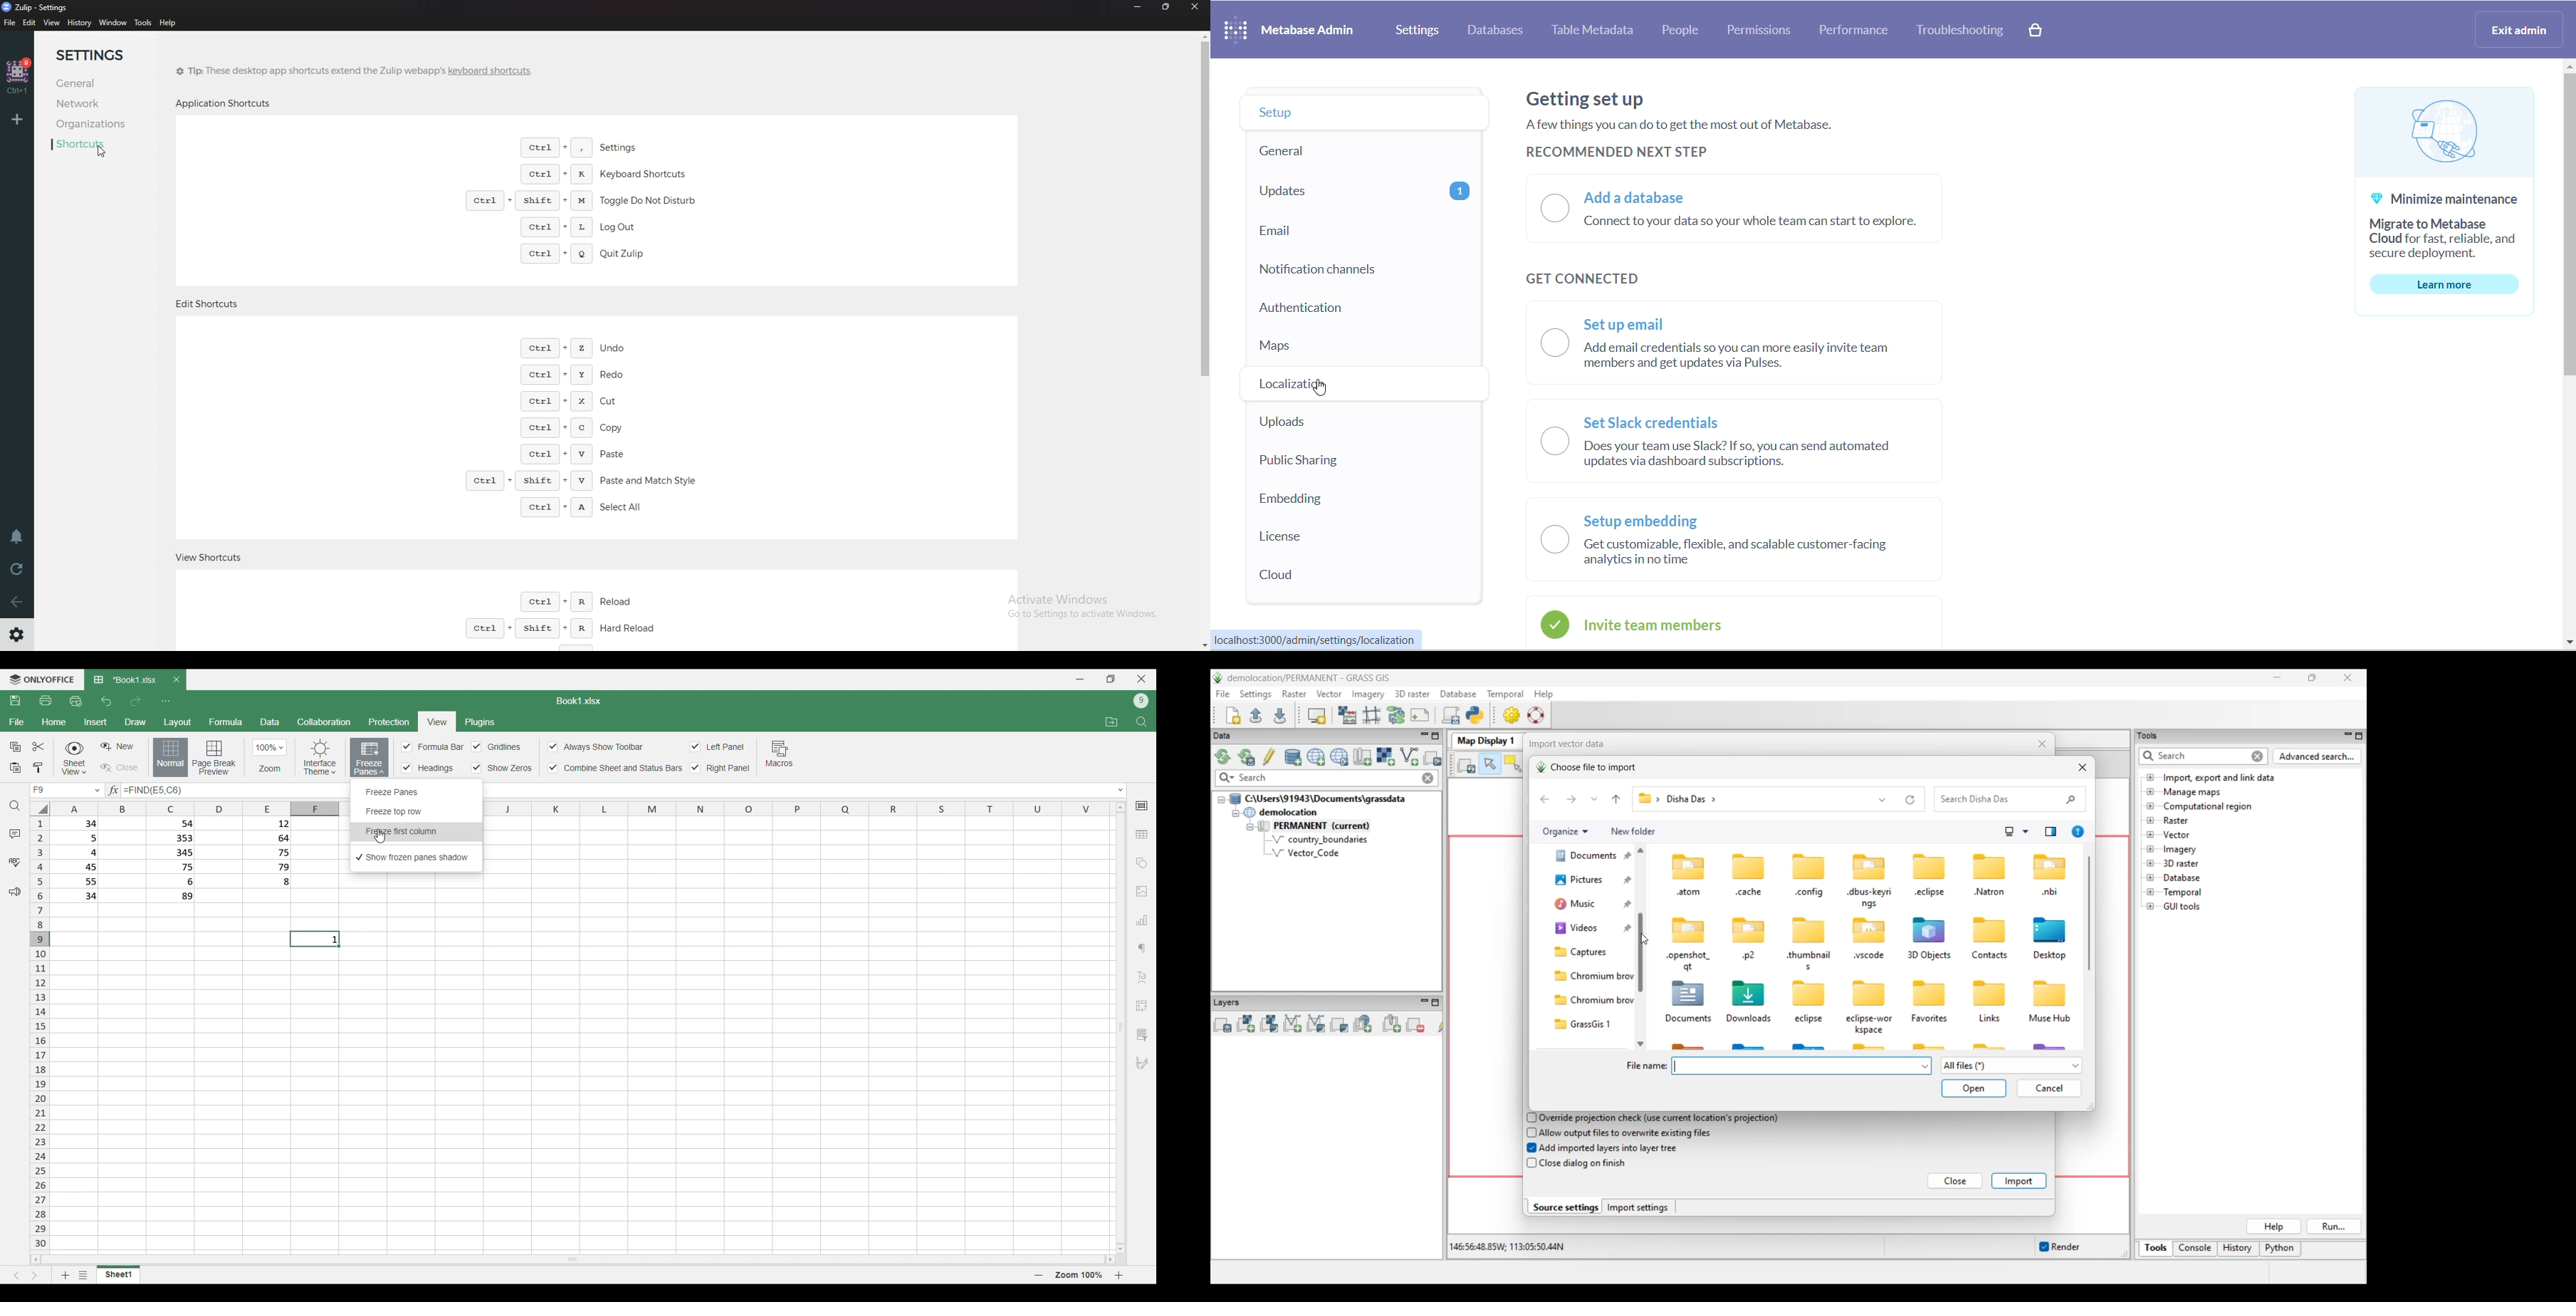 The width and height of the screenshot is (2576, 1316). What do you see at coordinates (107, 125) in the screenshot?
I see `Organizations` at bounding box center [107, 125].